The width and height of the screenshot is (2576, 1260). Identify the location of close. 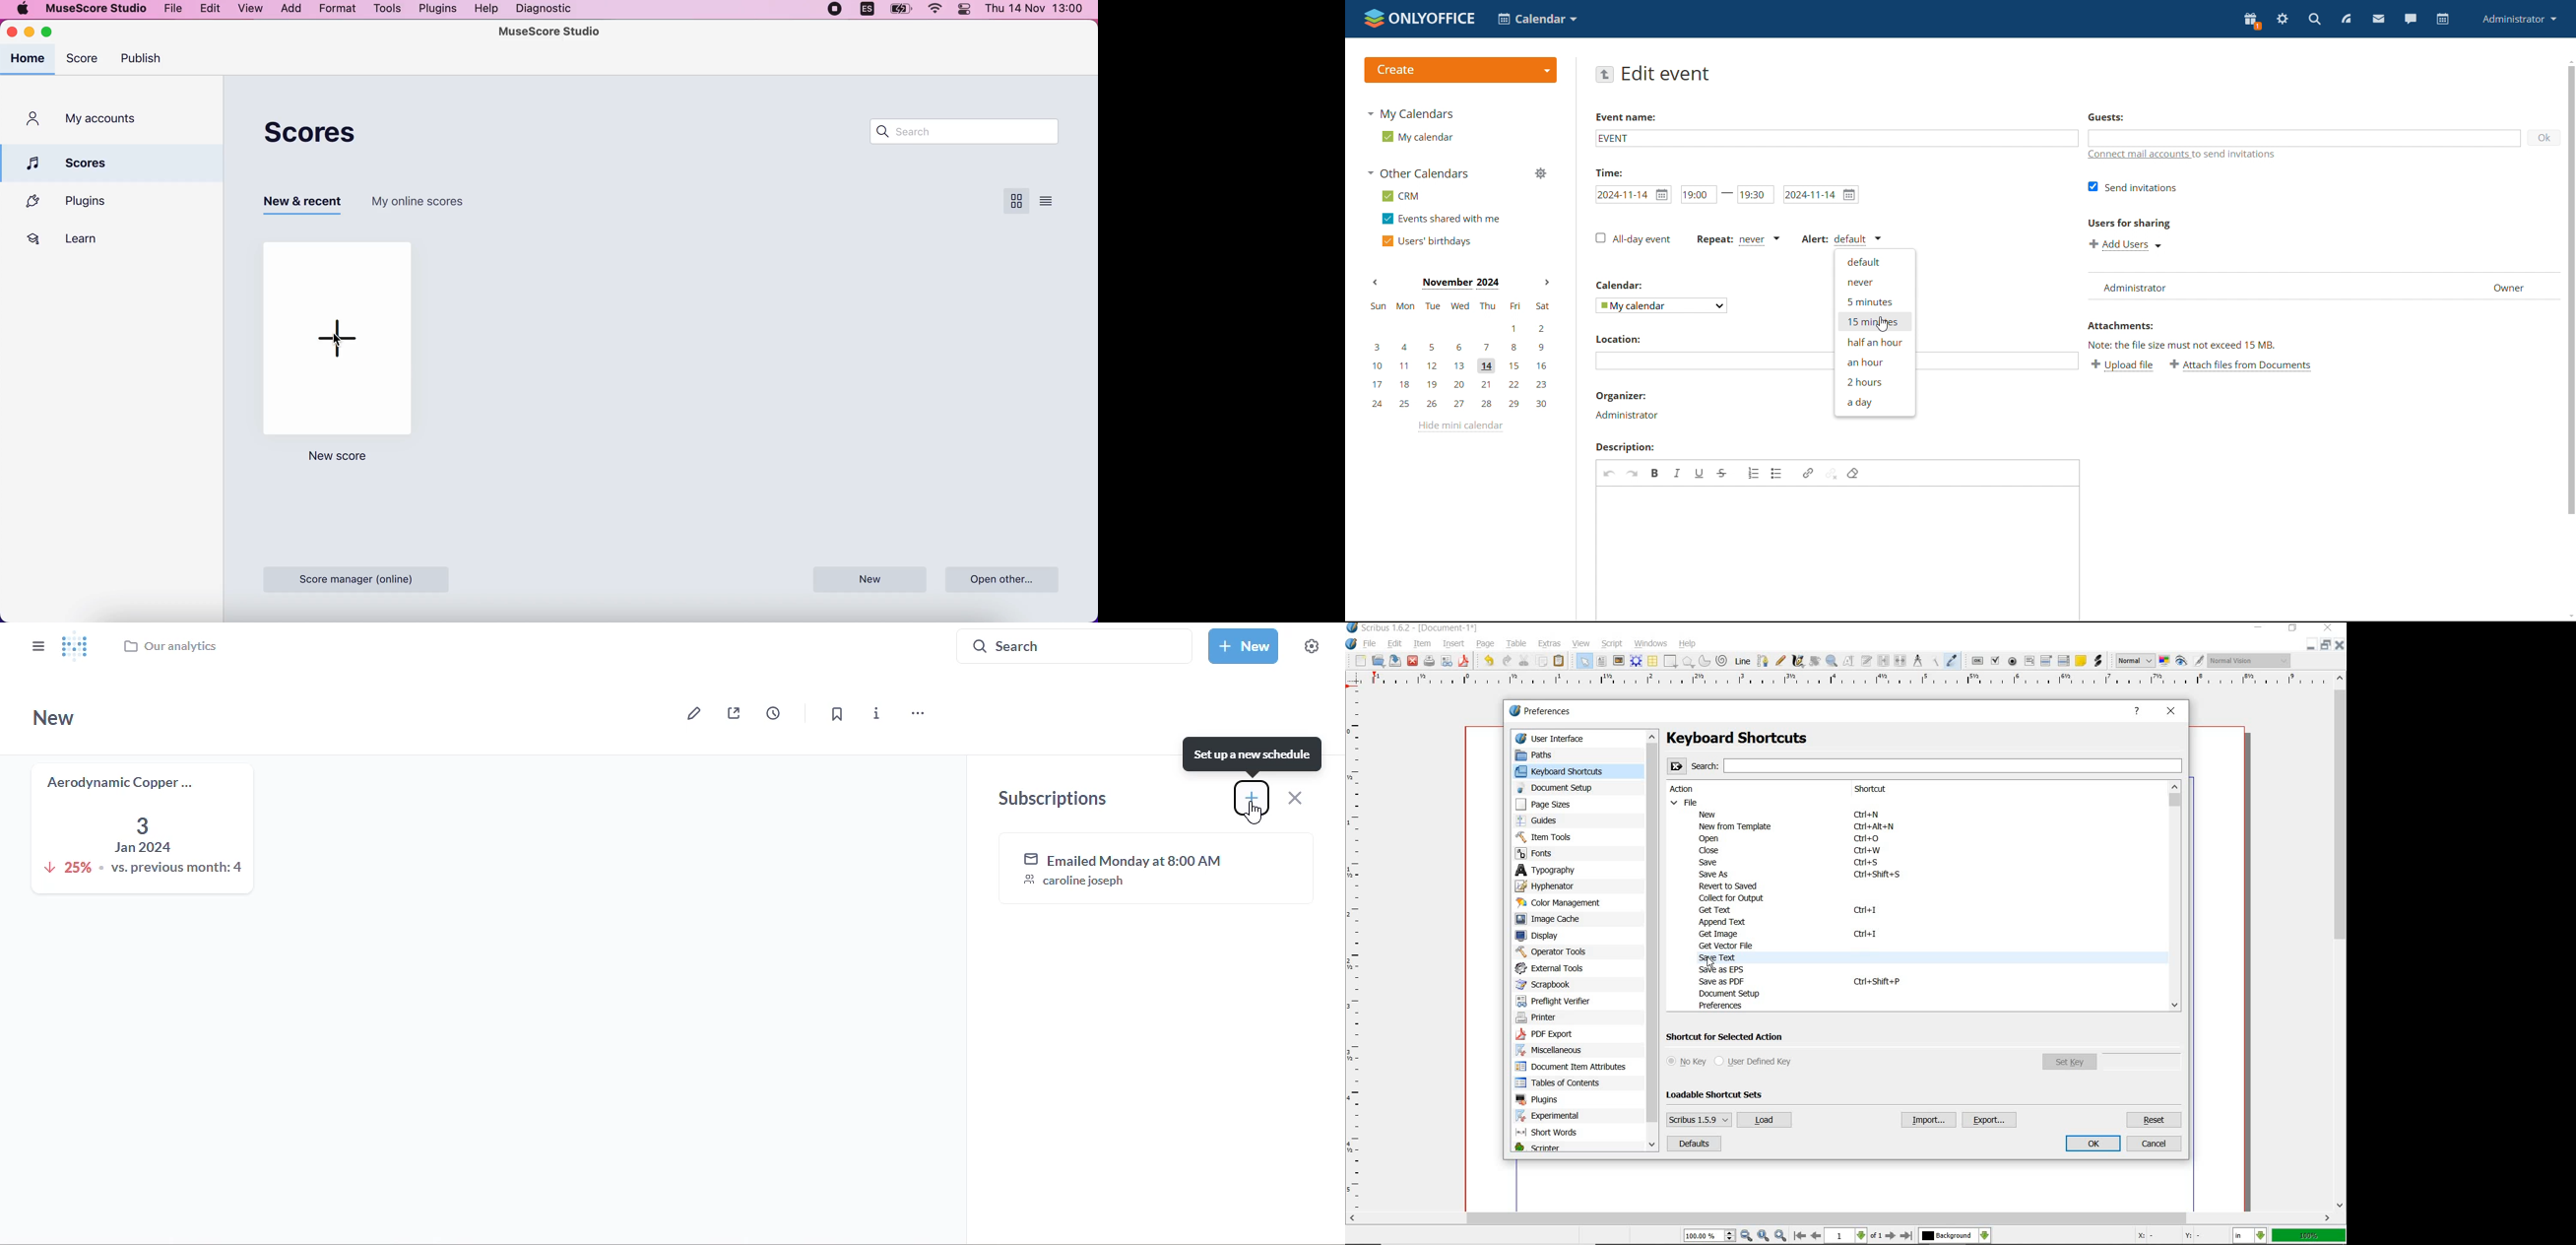
(1706, 851).